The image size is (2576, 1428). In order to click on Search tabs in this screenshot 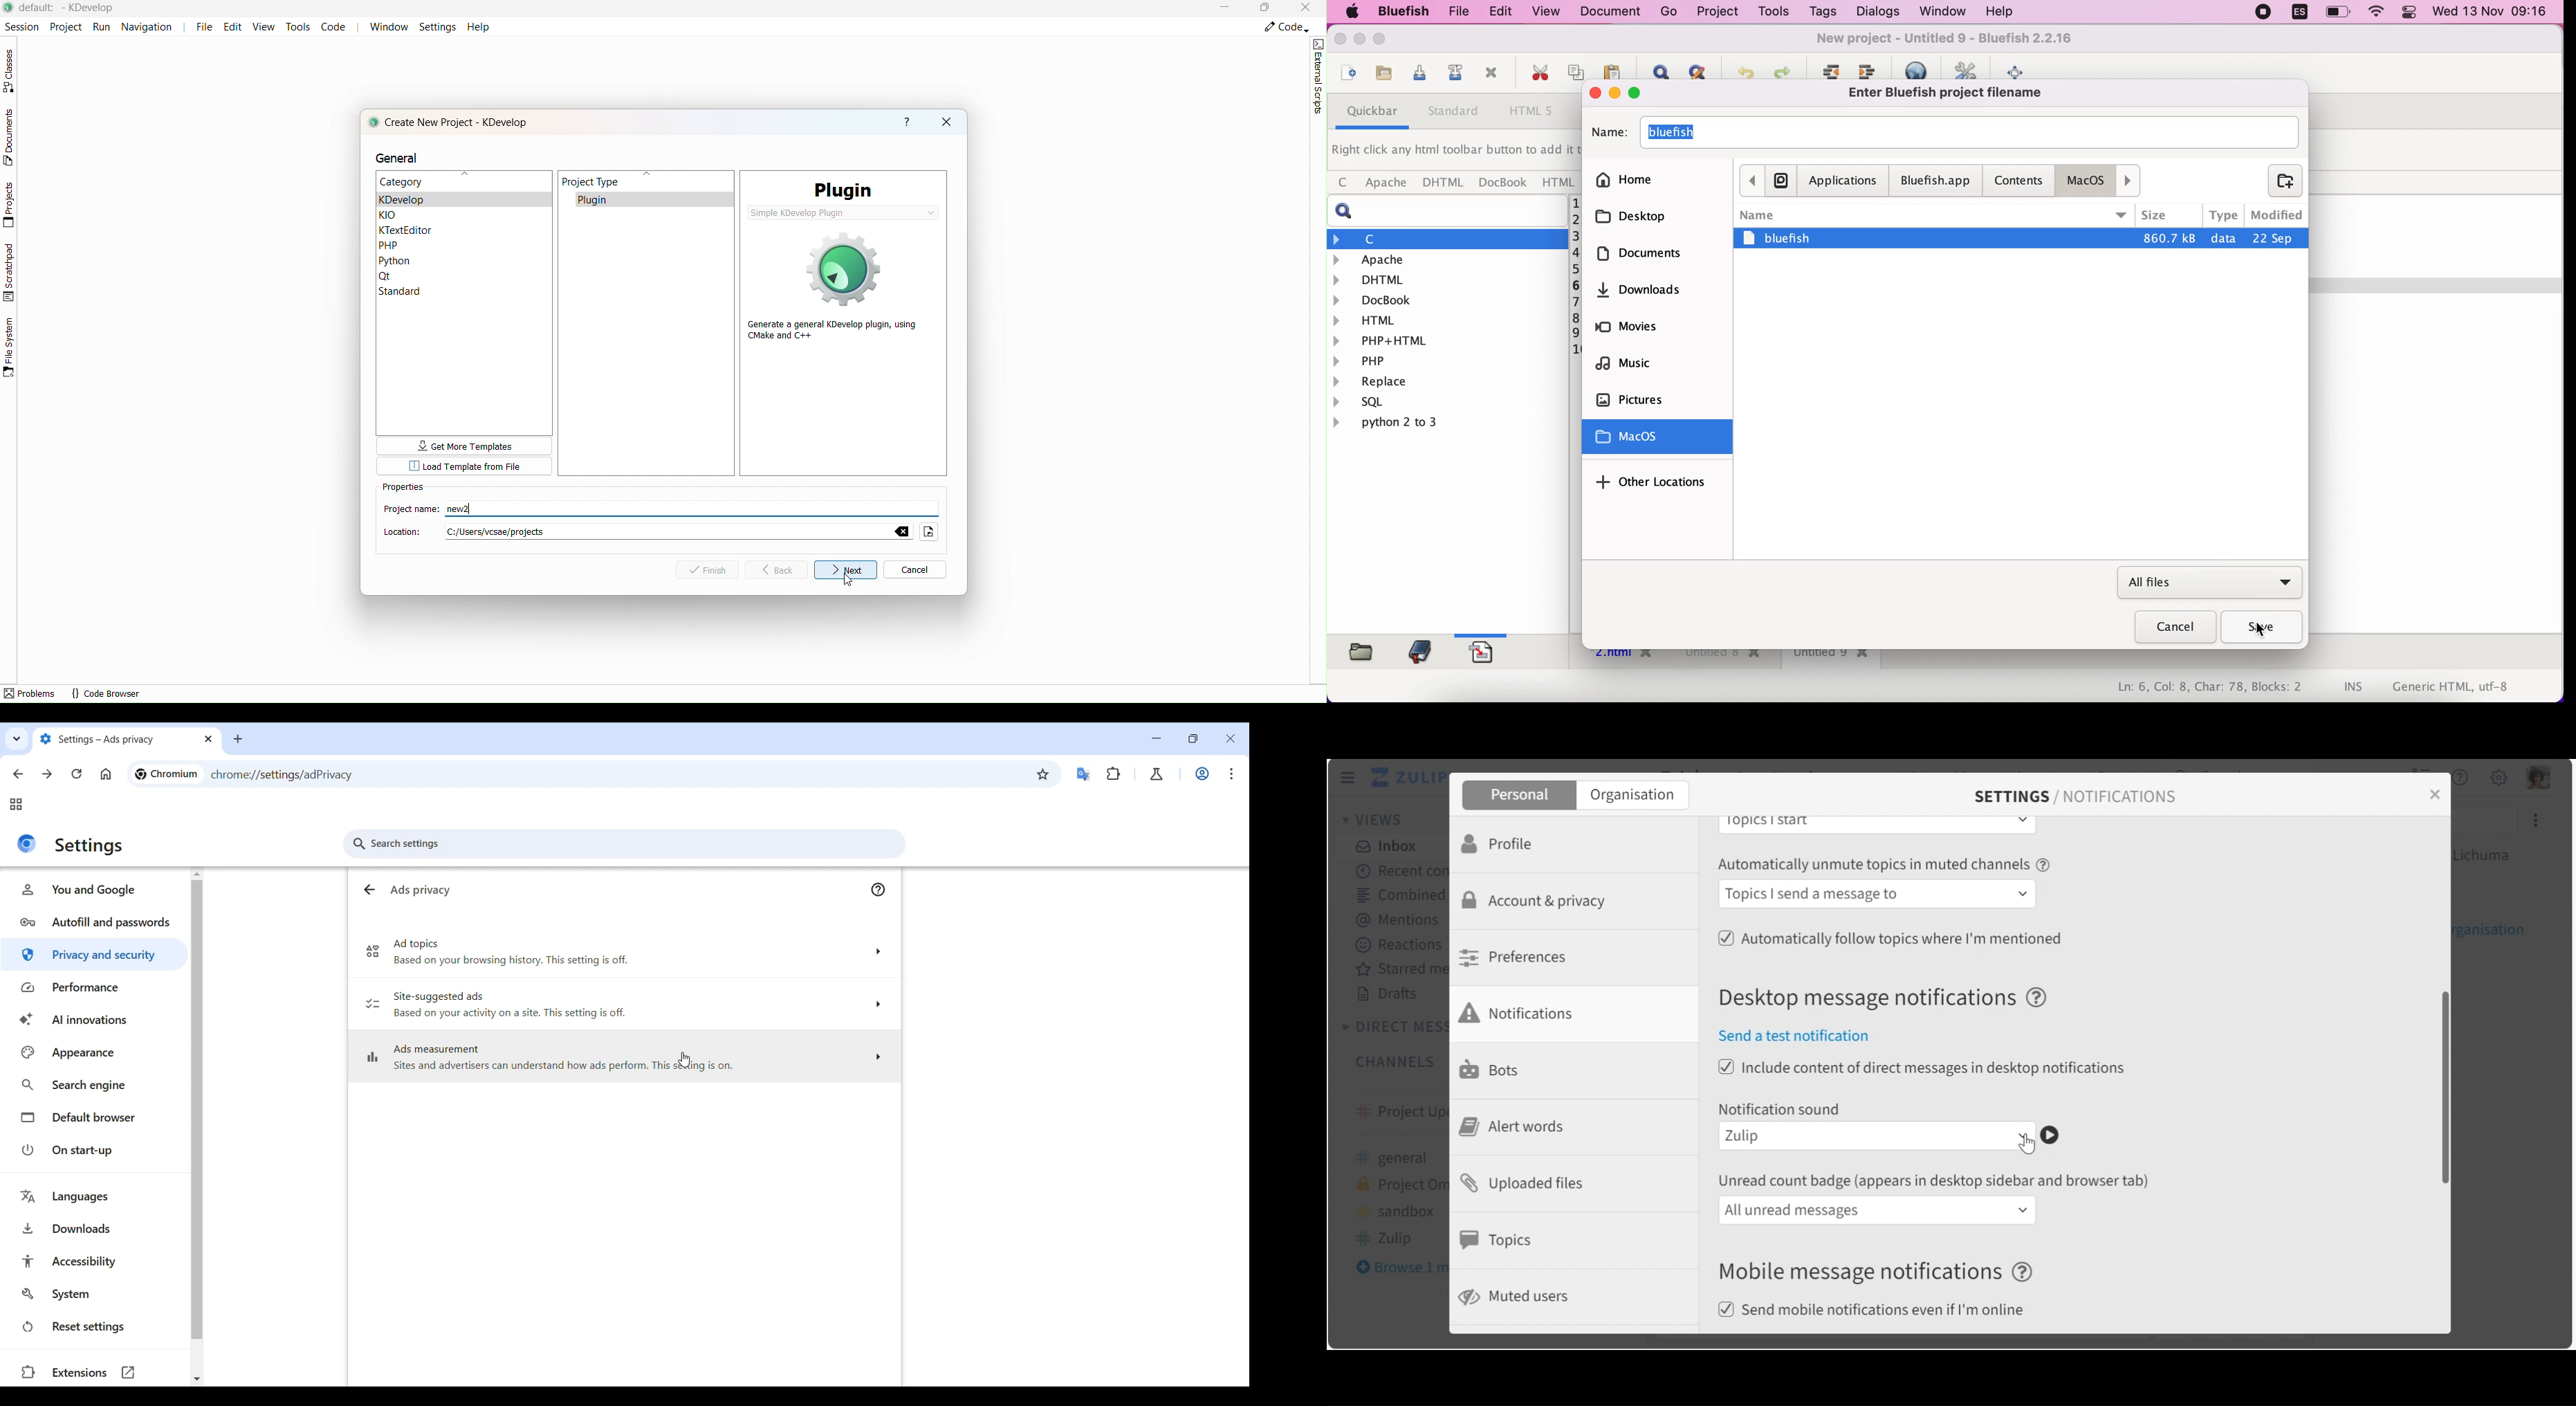, I will do `click(18, 739)`.